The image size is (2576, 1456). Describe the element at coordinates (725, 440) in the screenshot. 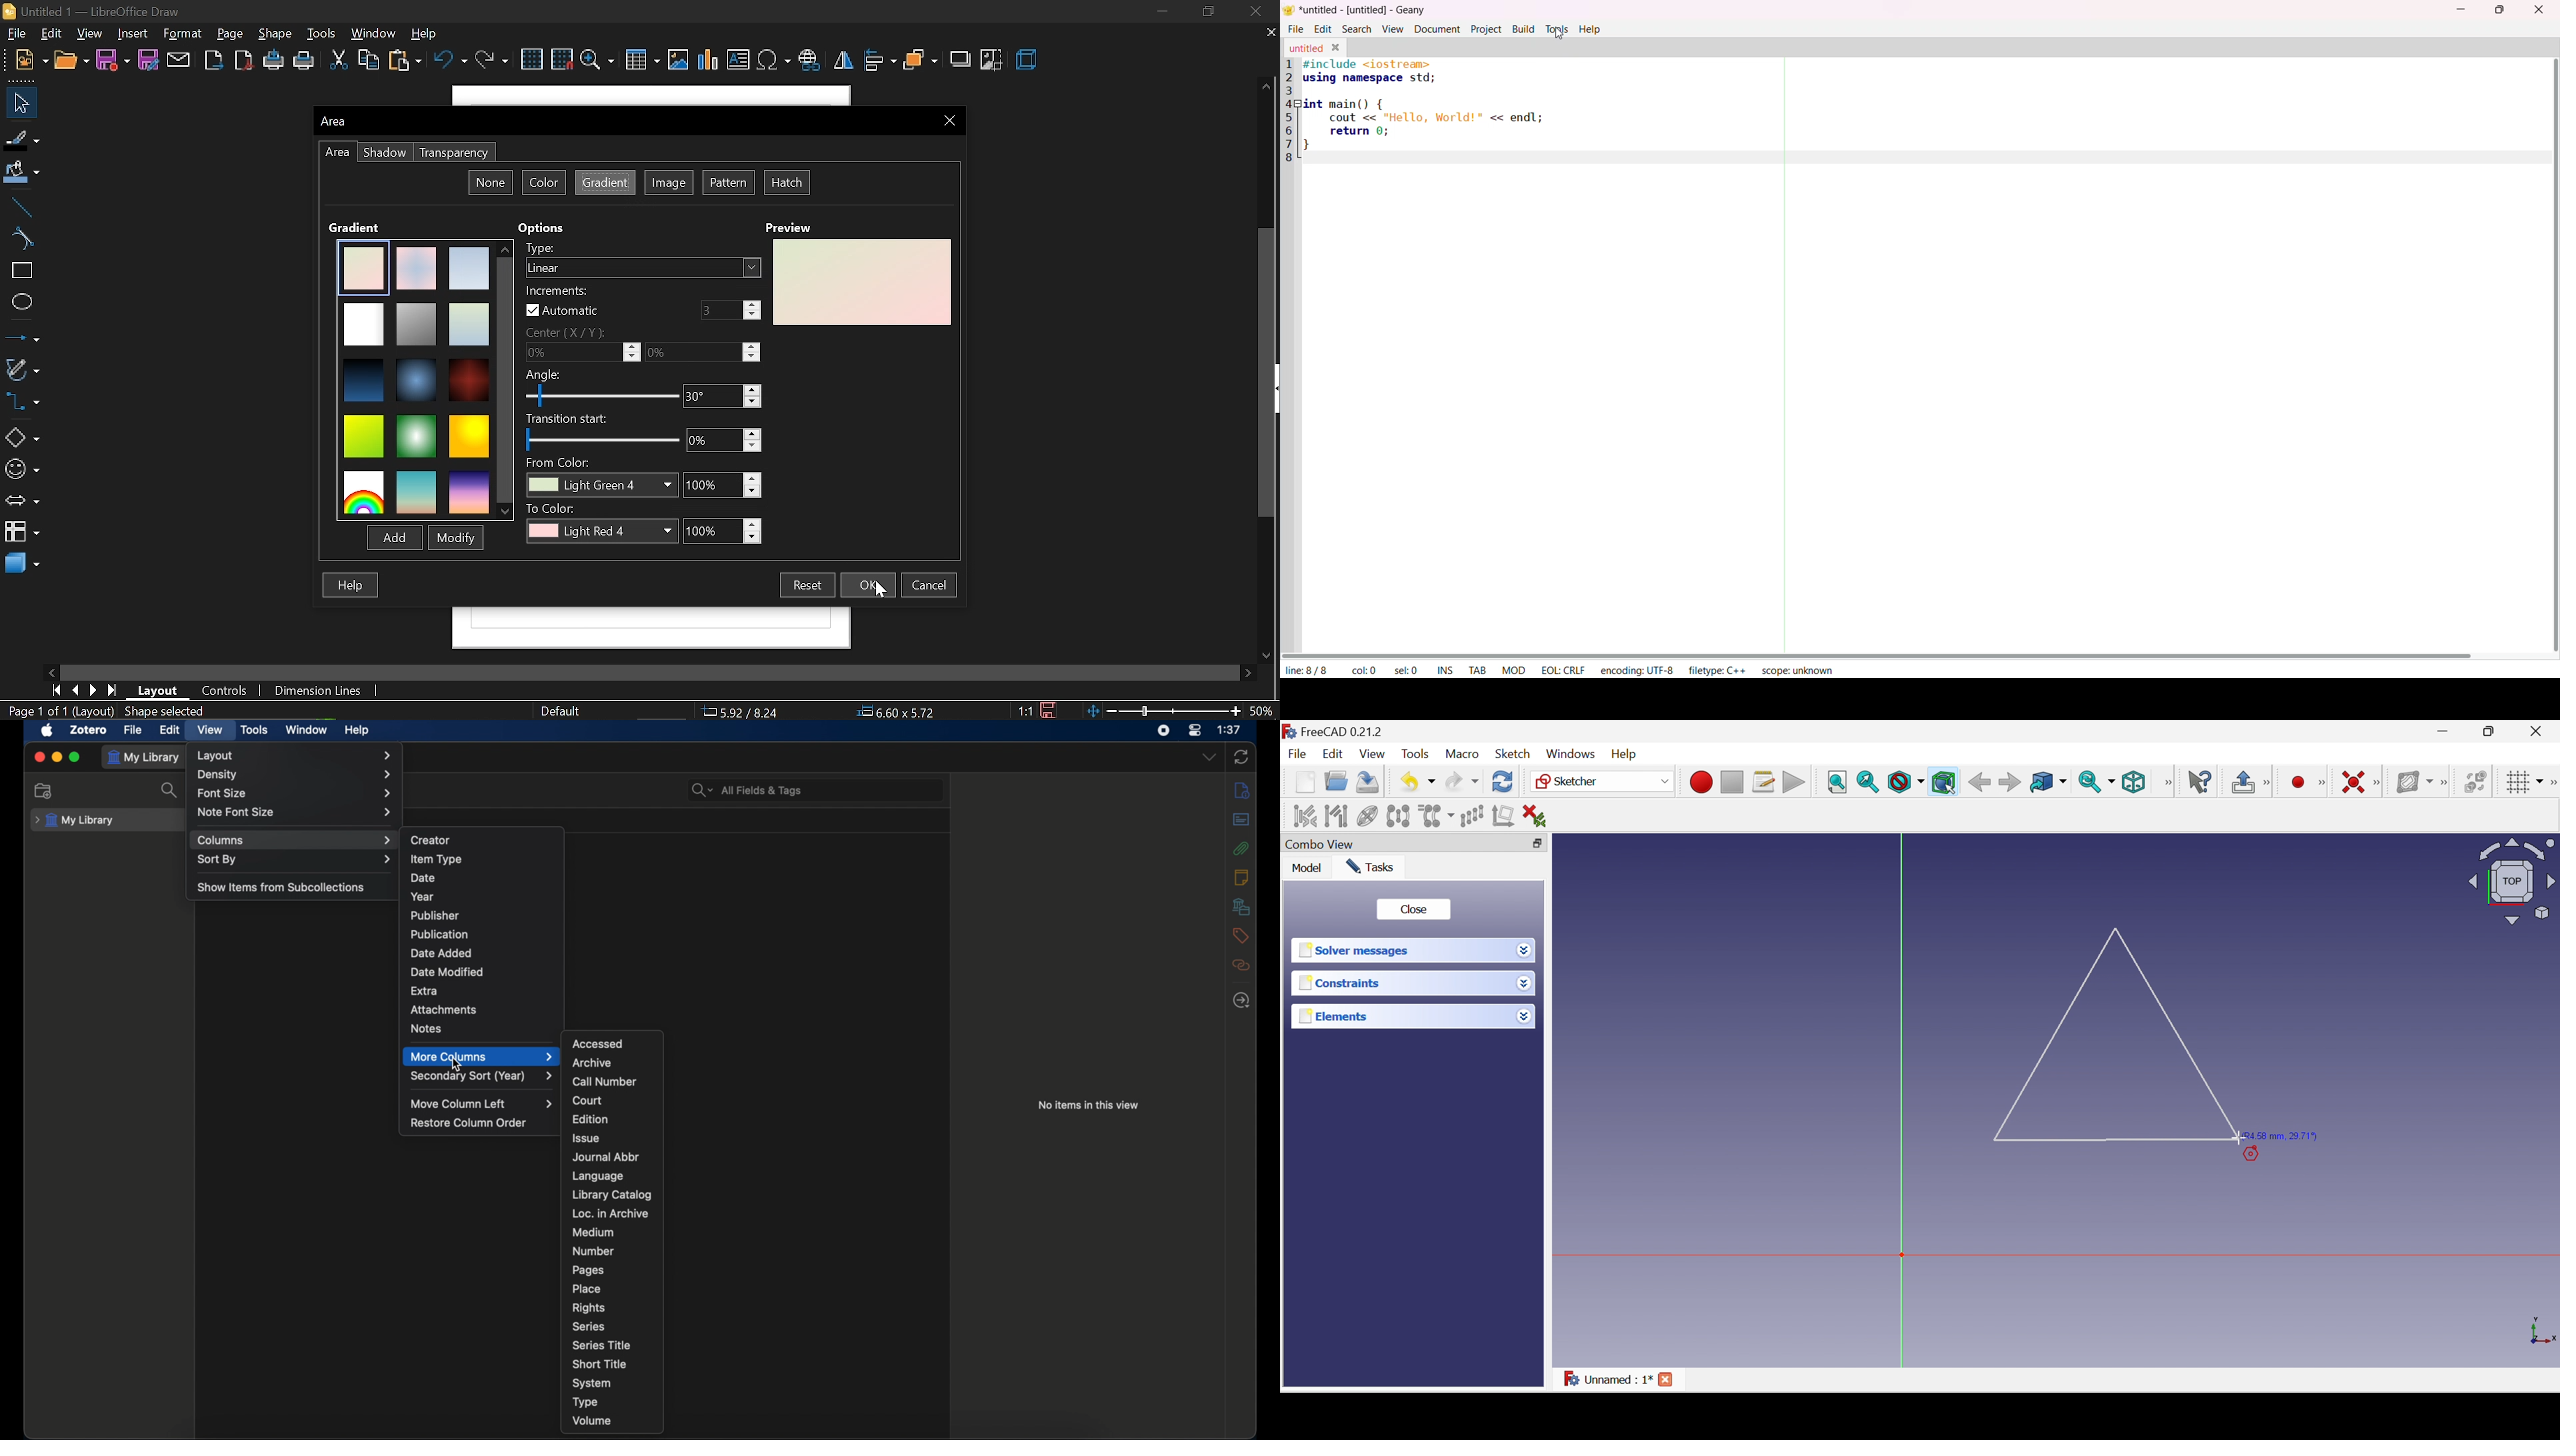

I see `transition start value` at that location.